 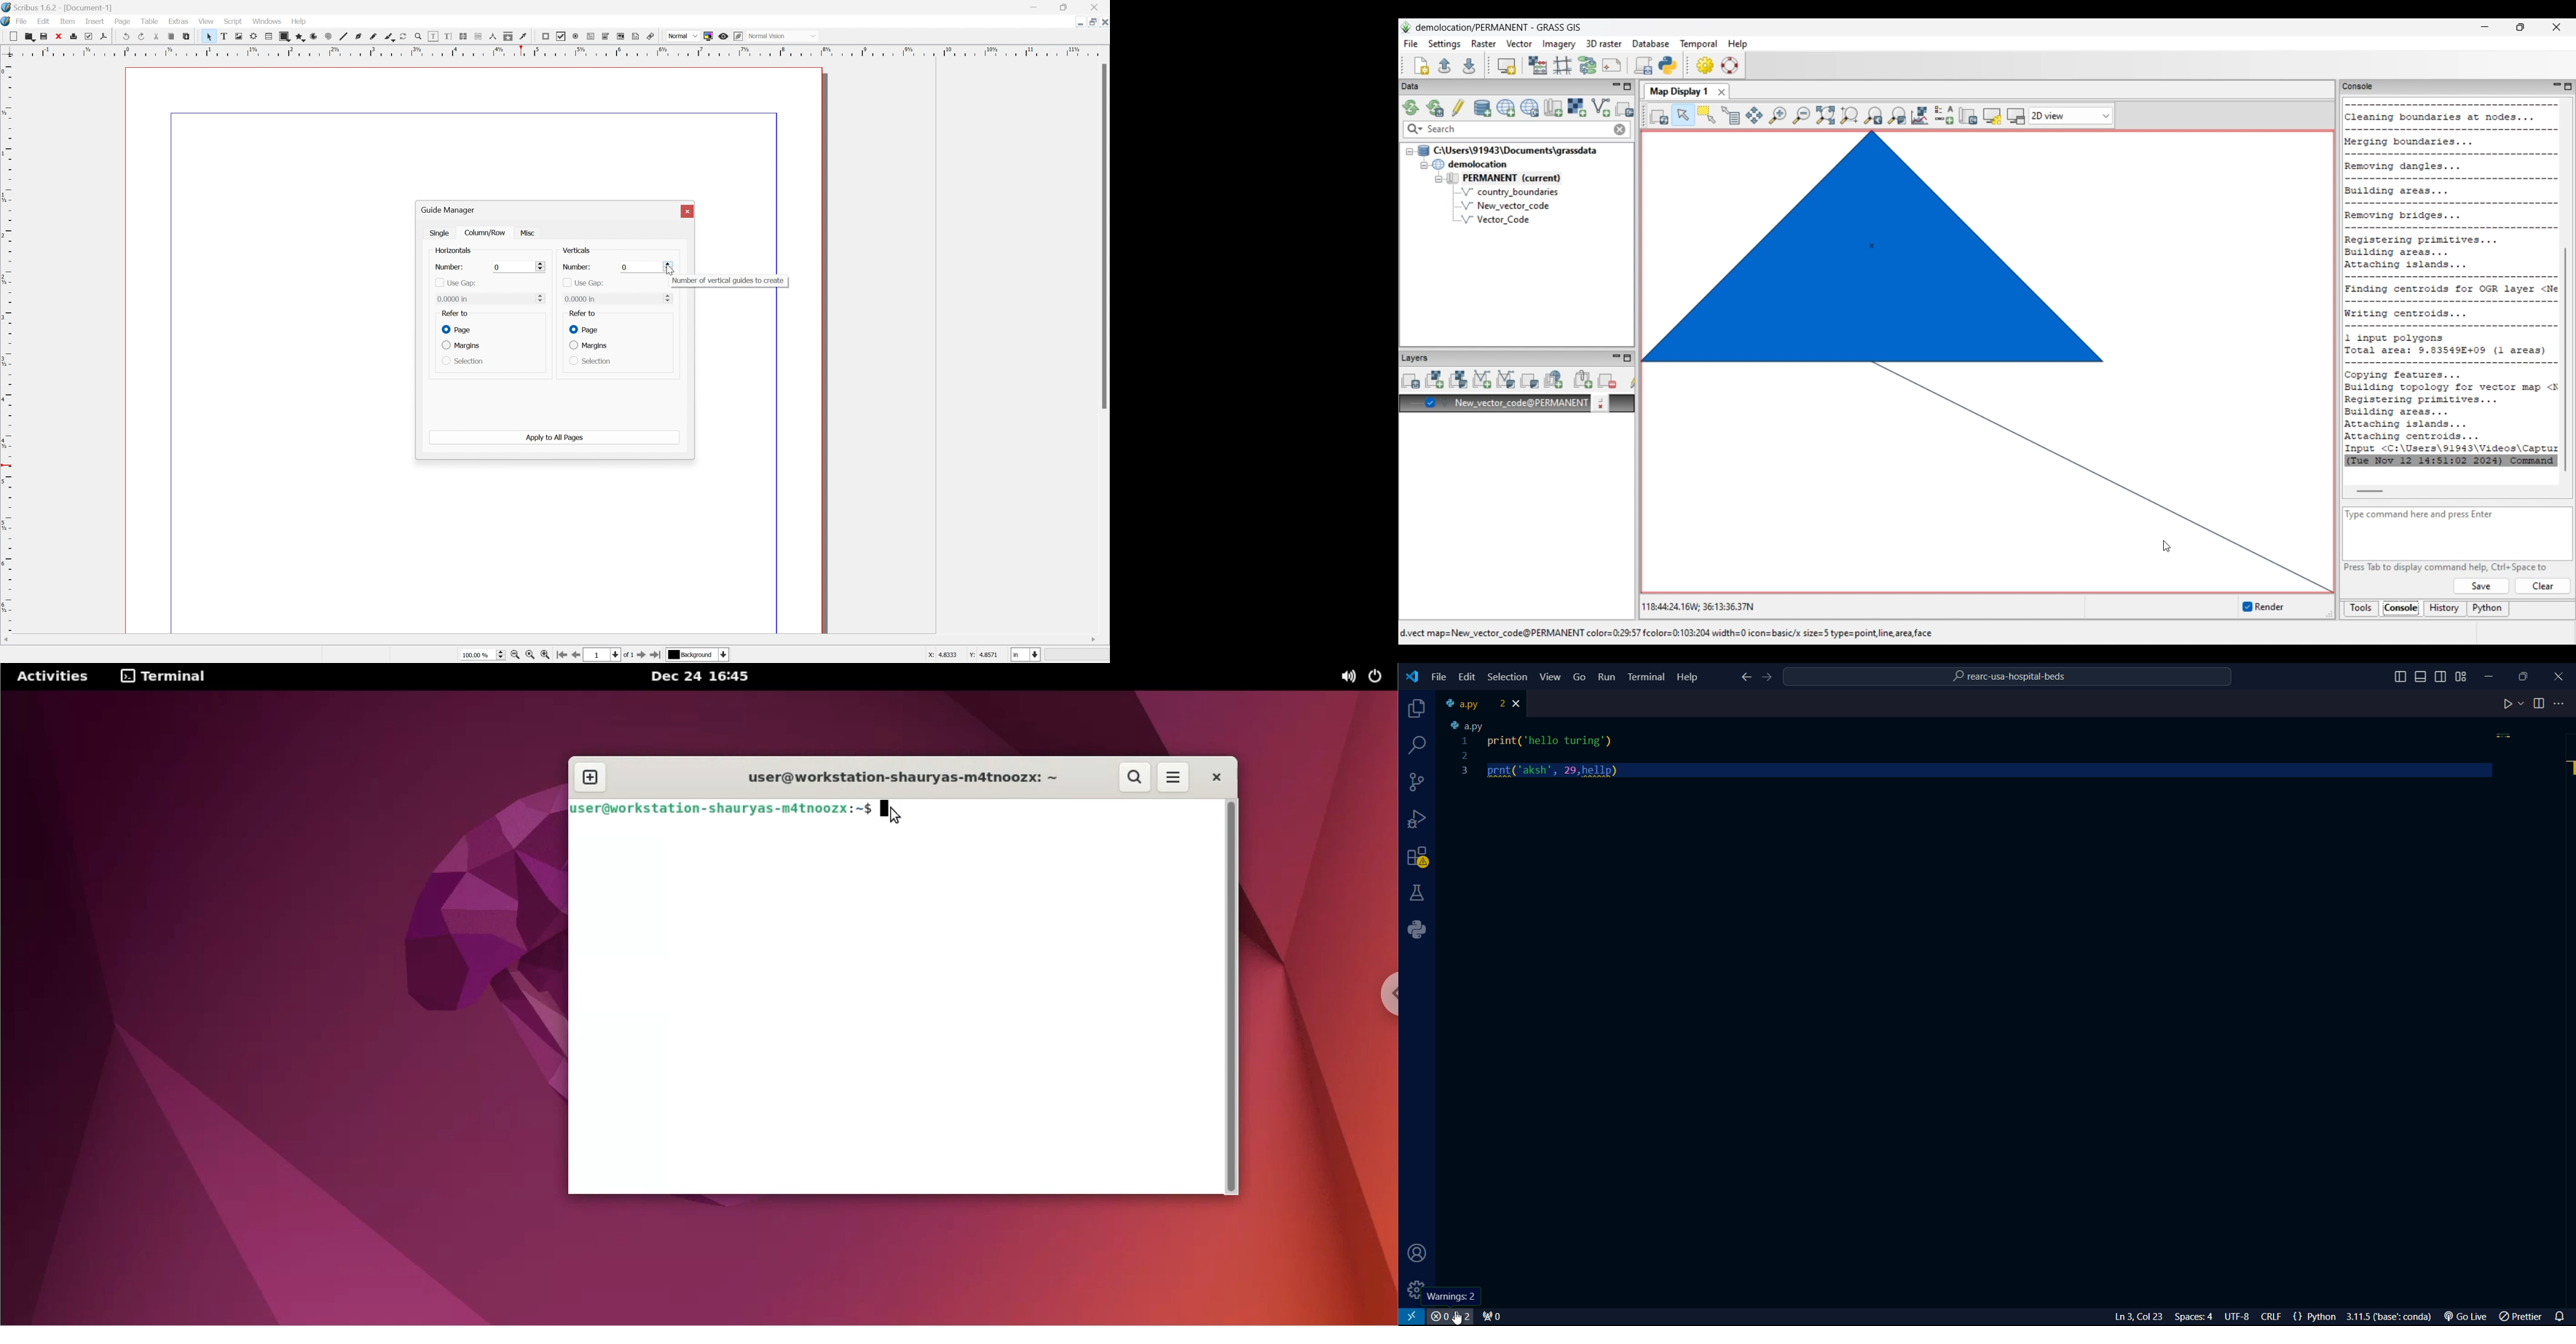 What do you see at coordinates (300, 37) in the screenshot?
I see `polygon` at bounding box center [300, 37].